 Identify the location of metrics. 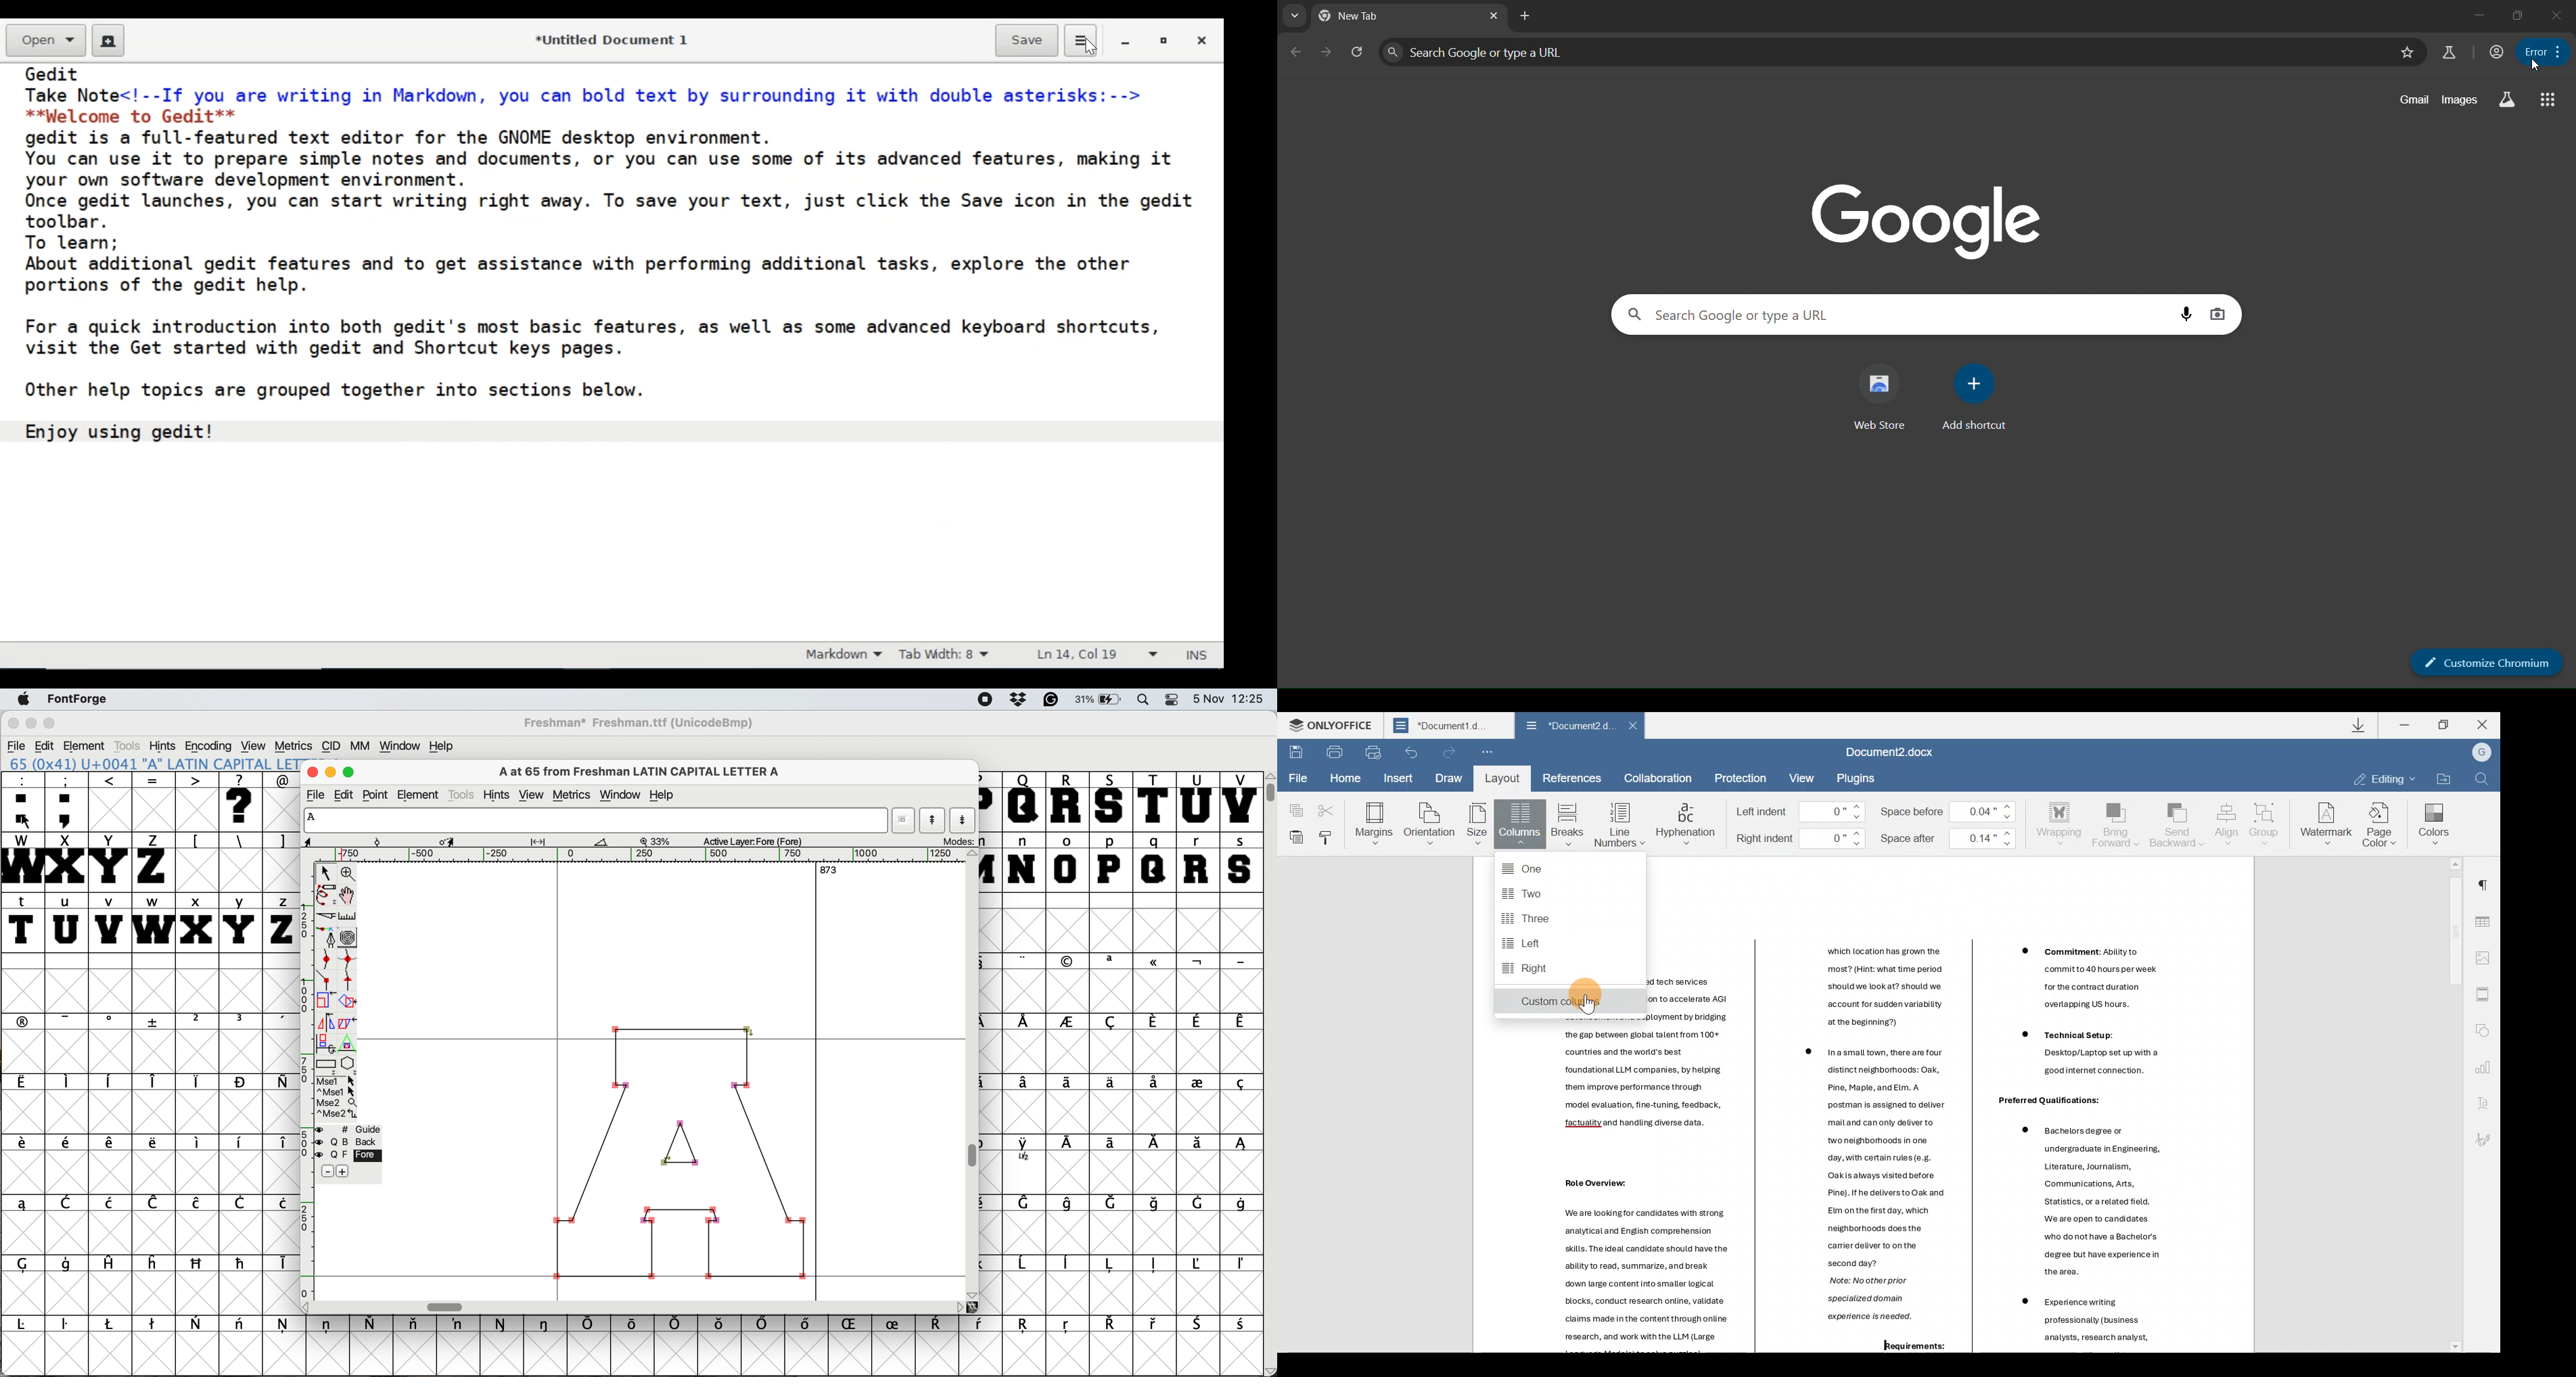
(293, 745).